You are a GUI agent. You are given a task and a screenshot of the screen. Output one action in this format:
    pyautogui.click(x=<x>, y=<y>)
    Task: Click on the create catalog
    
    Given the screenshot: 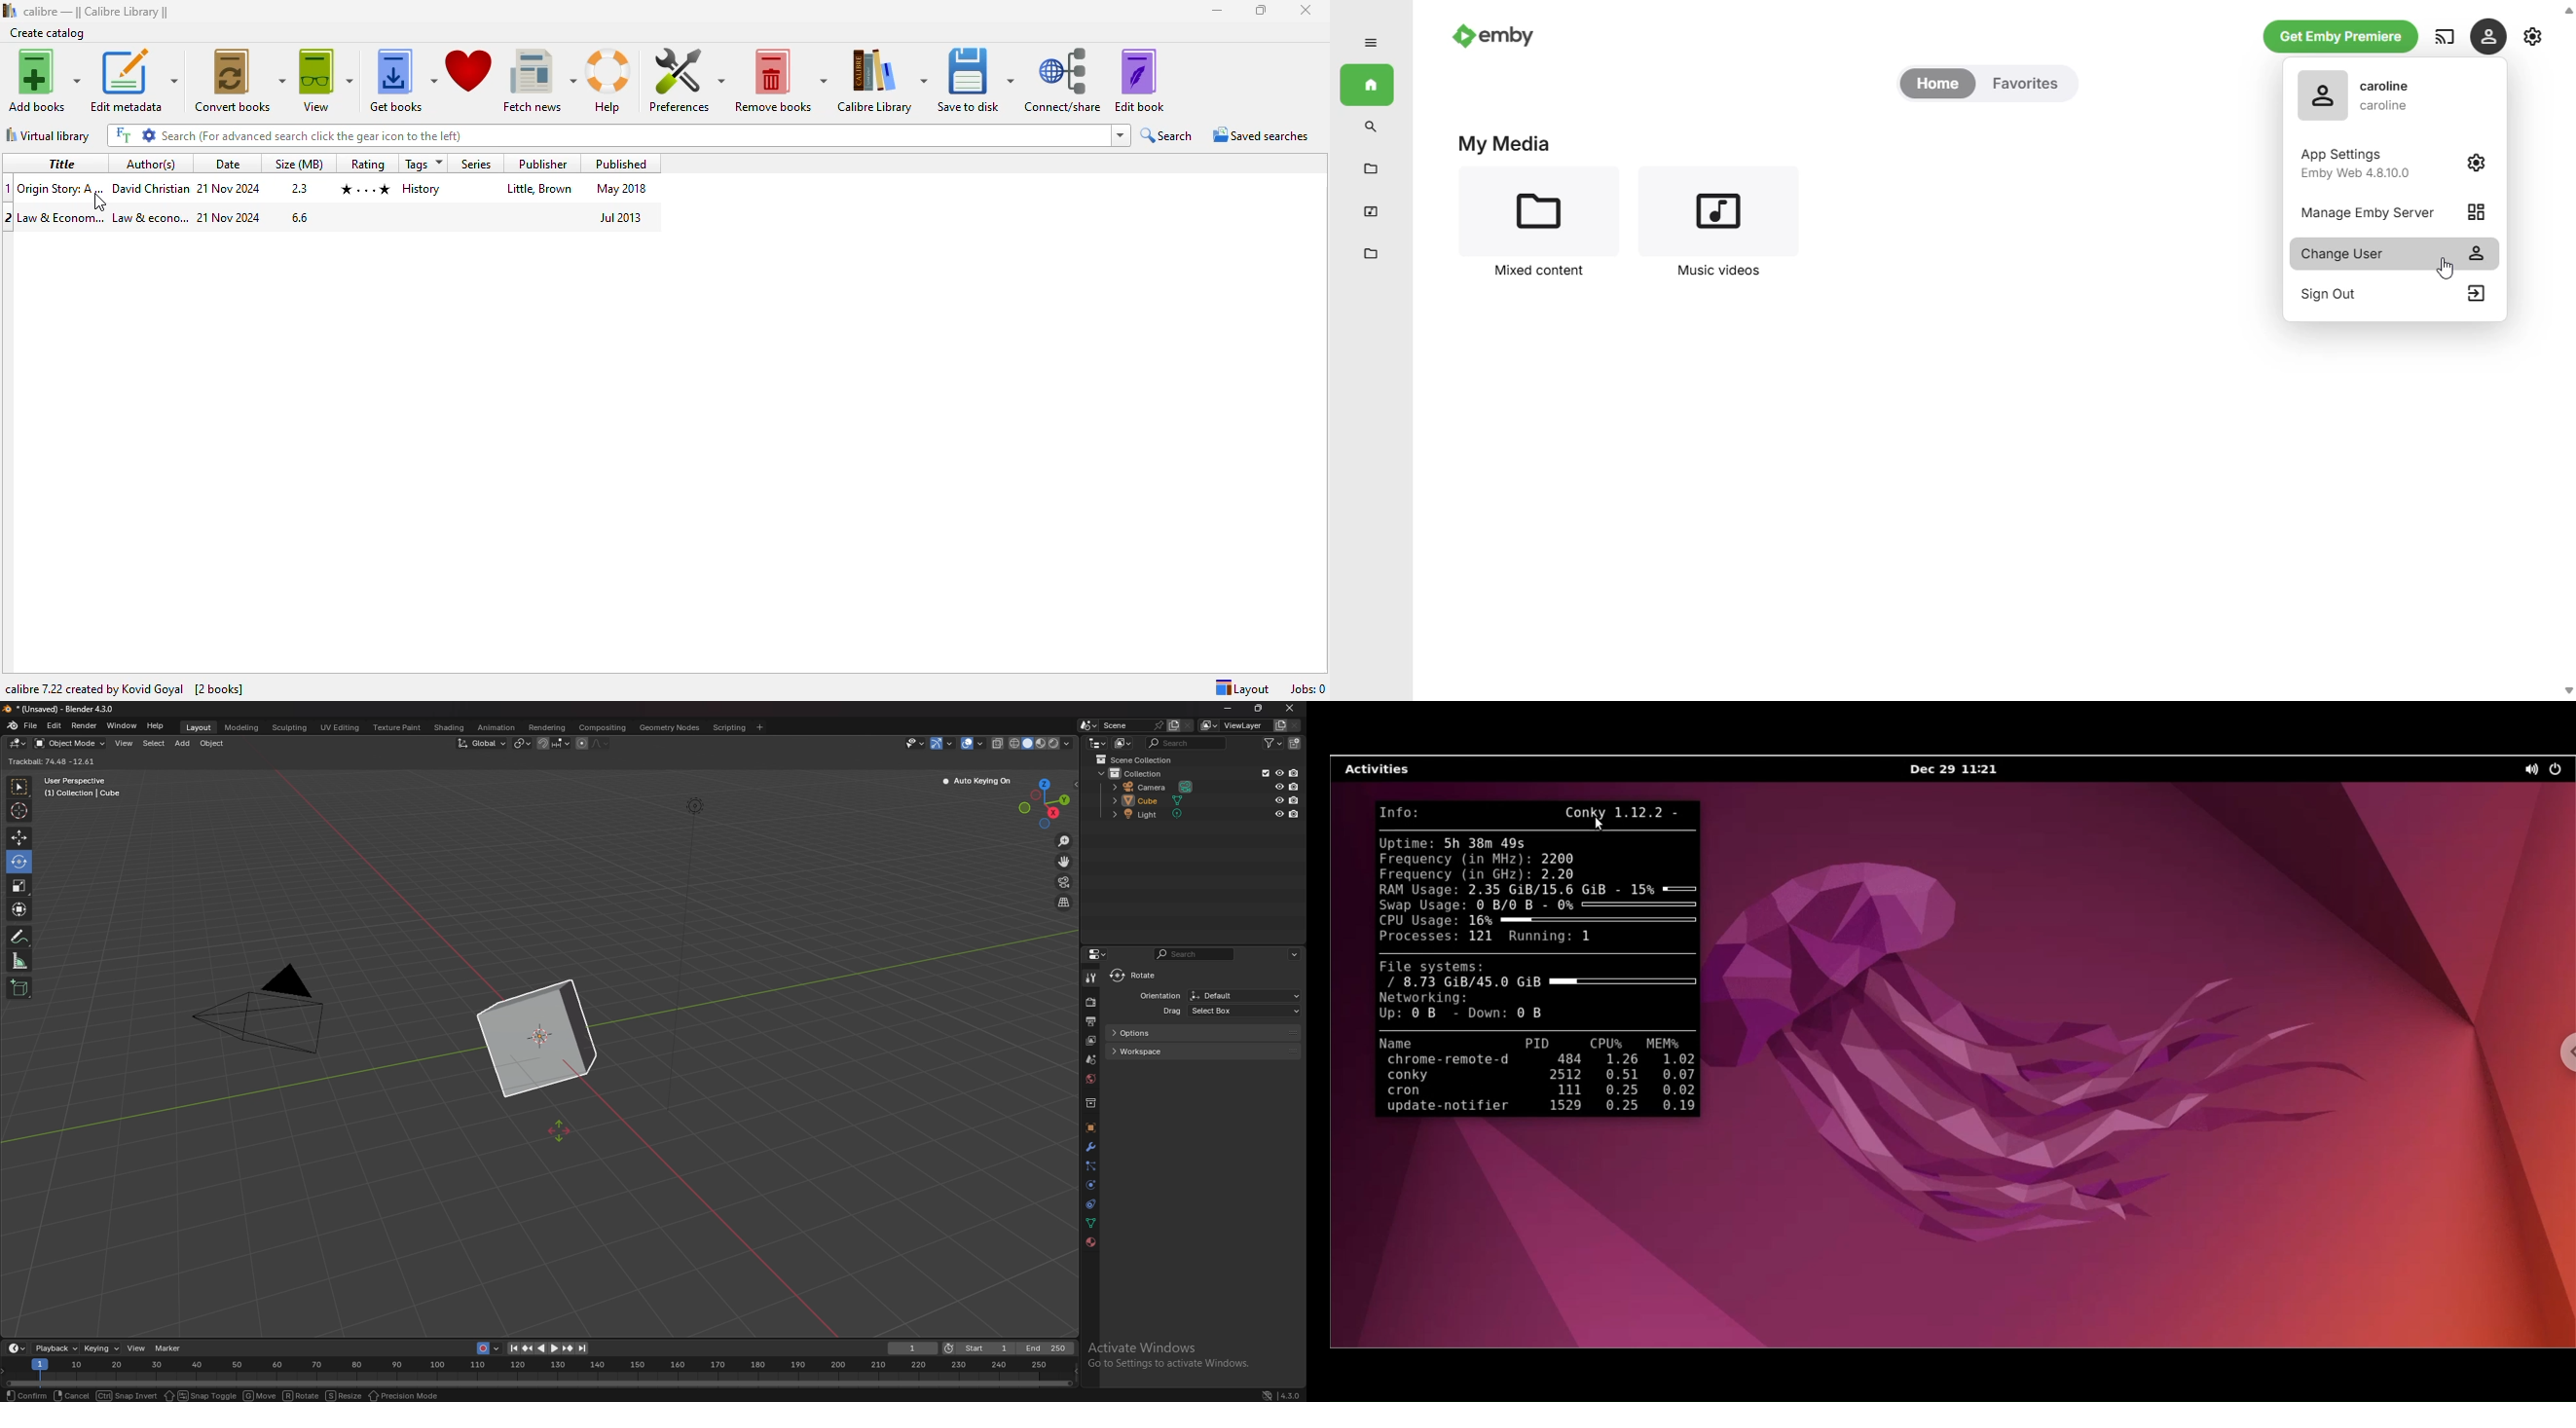 What is the action you would take?
    pyautogui.click(x=48, y=33)
    